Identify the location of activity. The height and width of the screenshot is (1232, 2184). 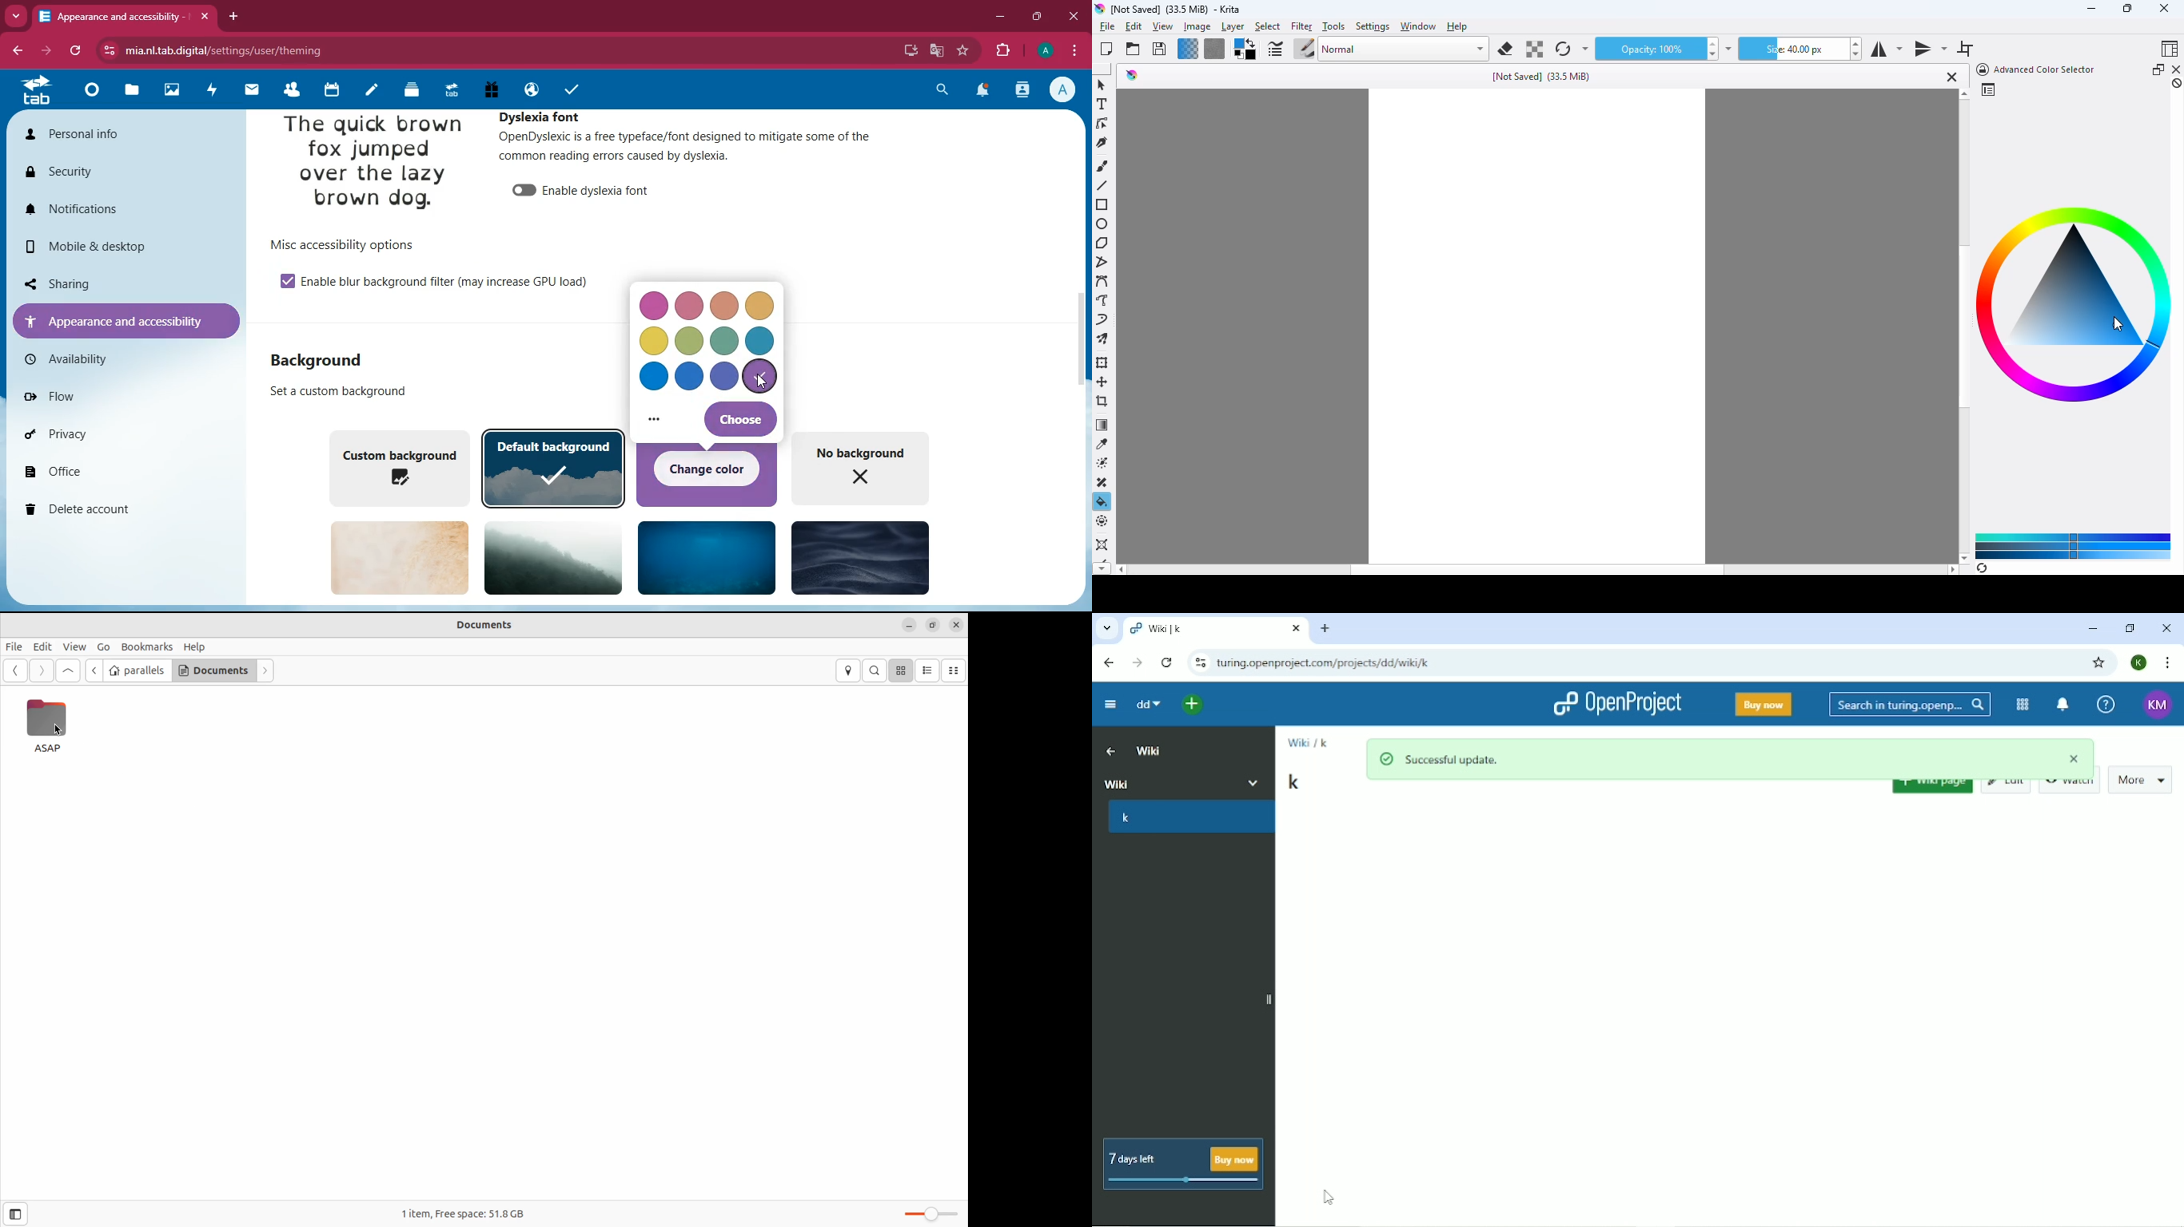
(208, 91).